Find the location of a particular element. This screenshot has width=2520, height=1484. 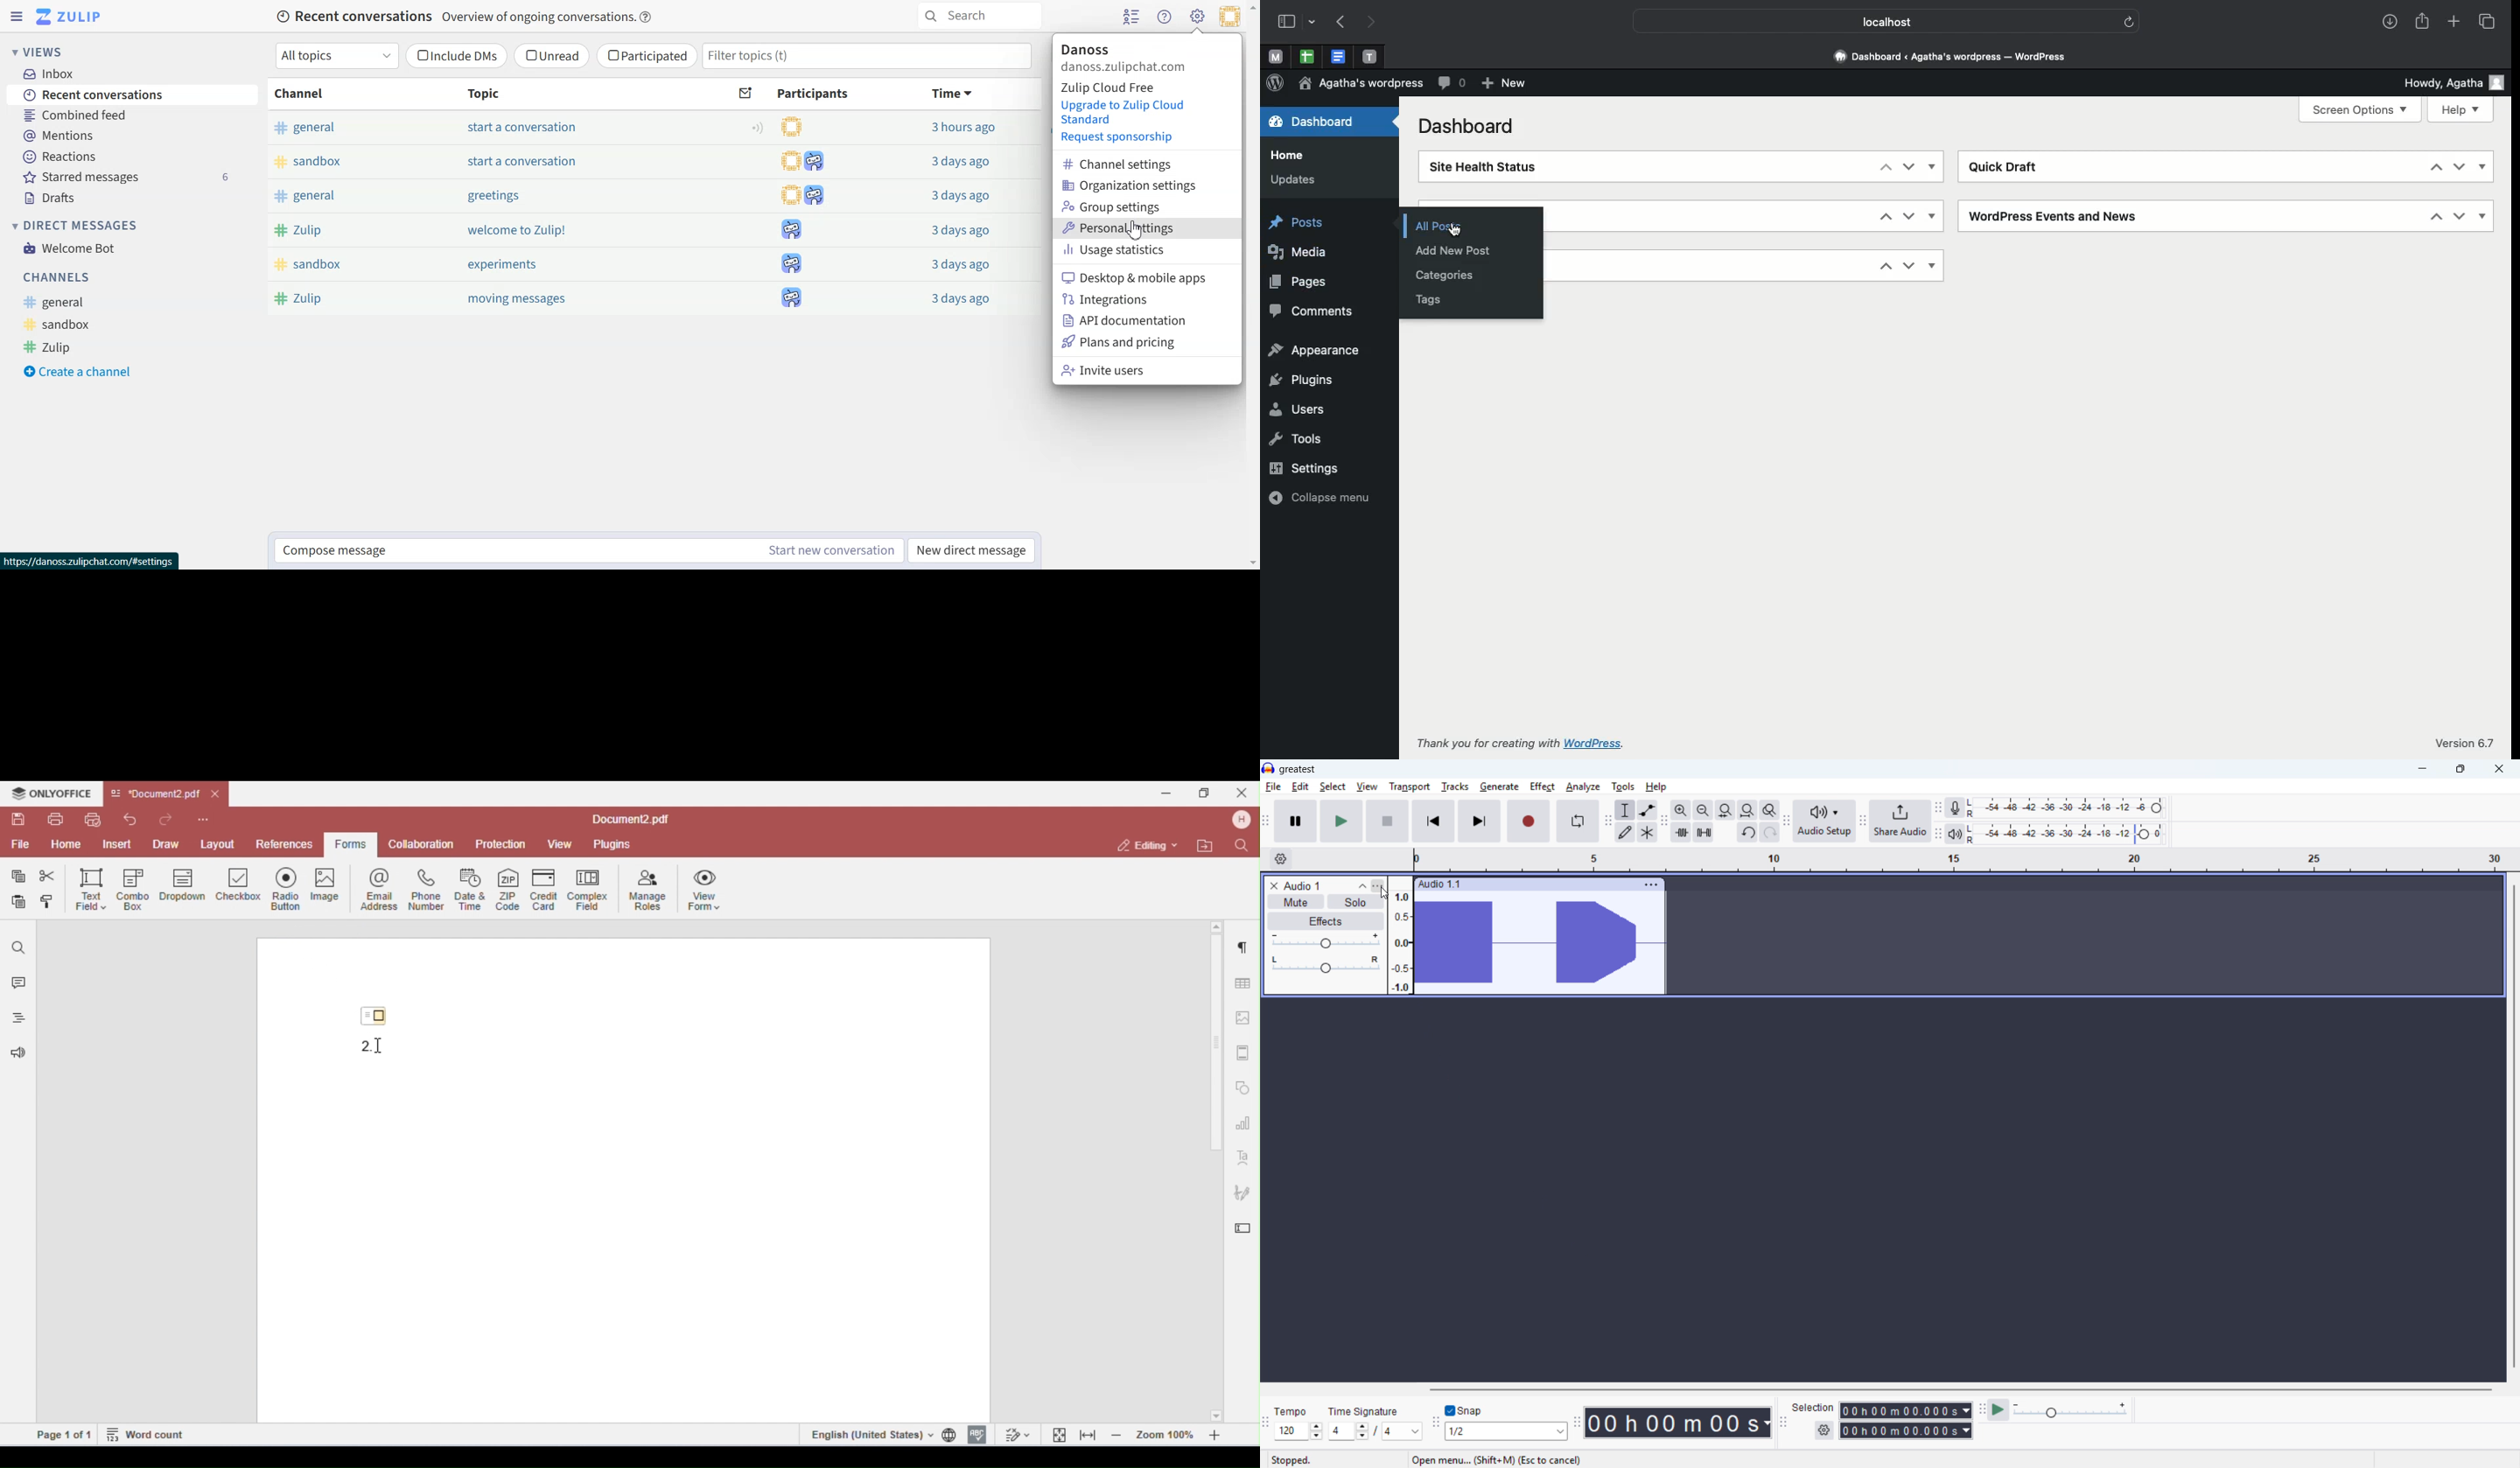

tracks  is located at coordinates (1454, 787).